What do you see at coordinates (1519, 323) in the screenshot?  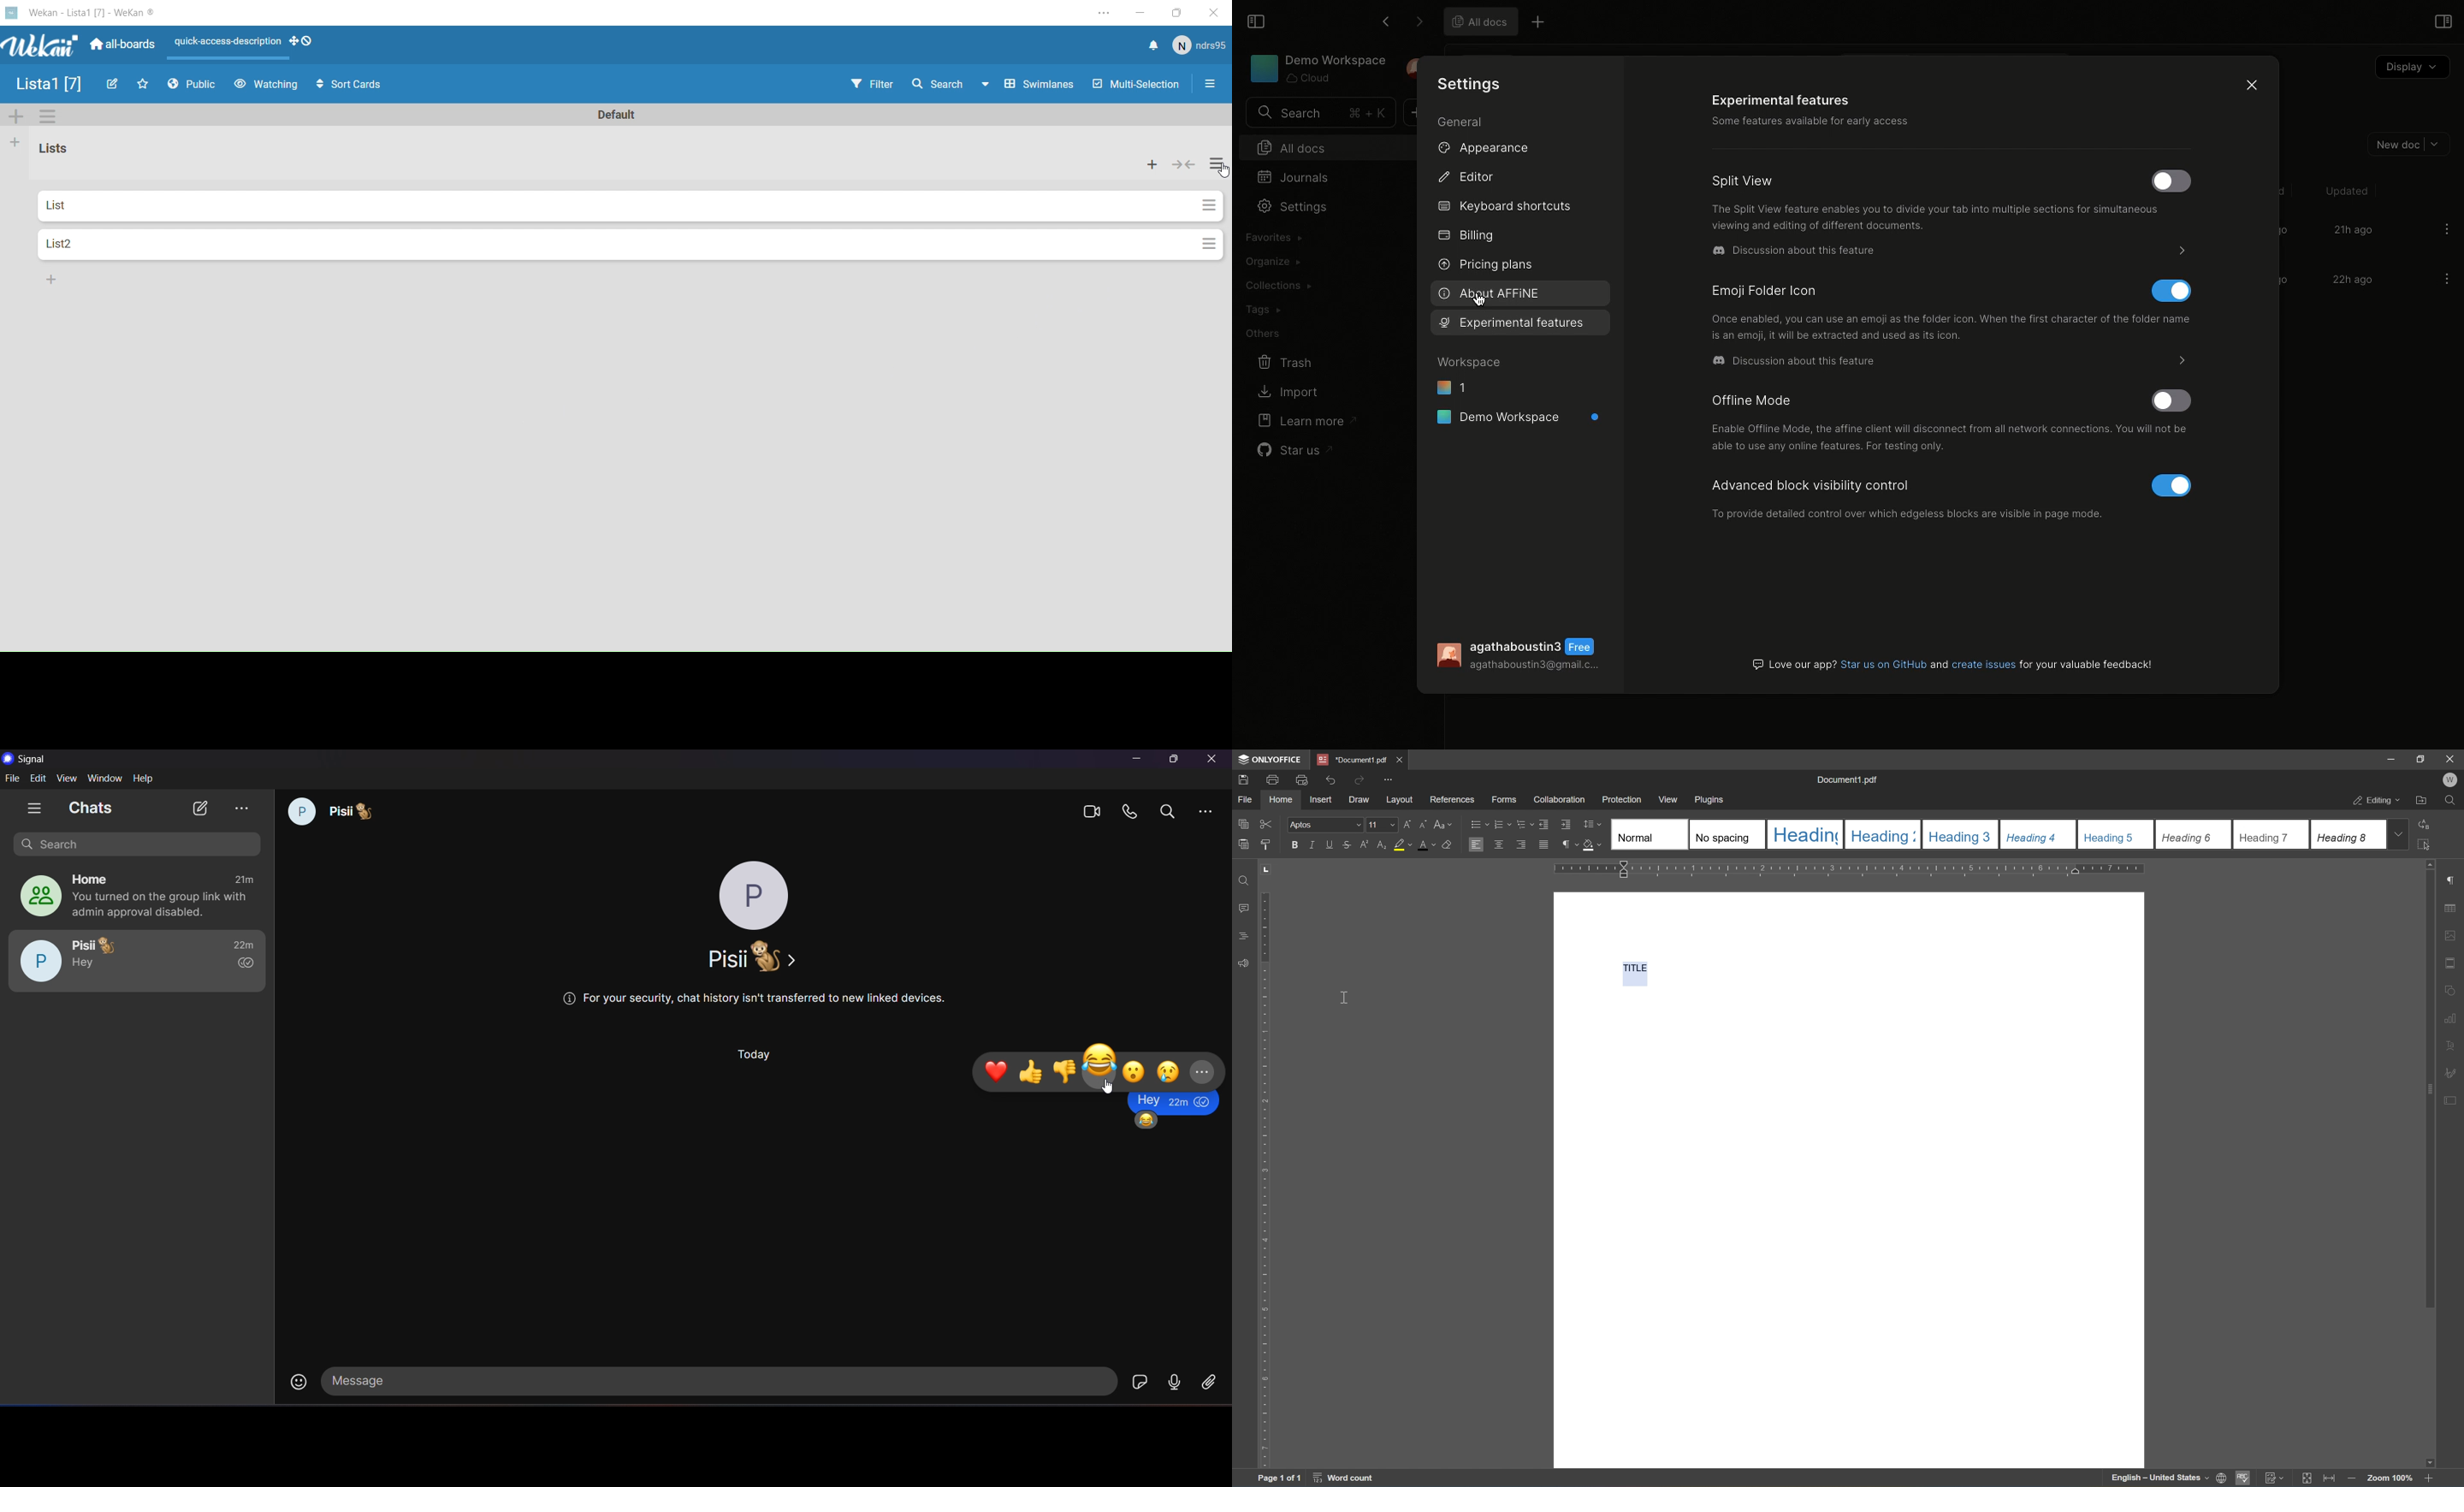 I see `Selecting features` at bounding box center [1519, 323].